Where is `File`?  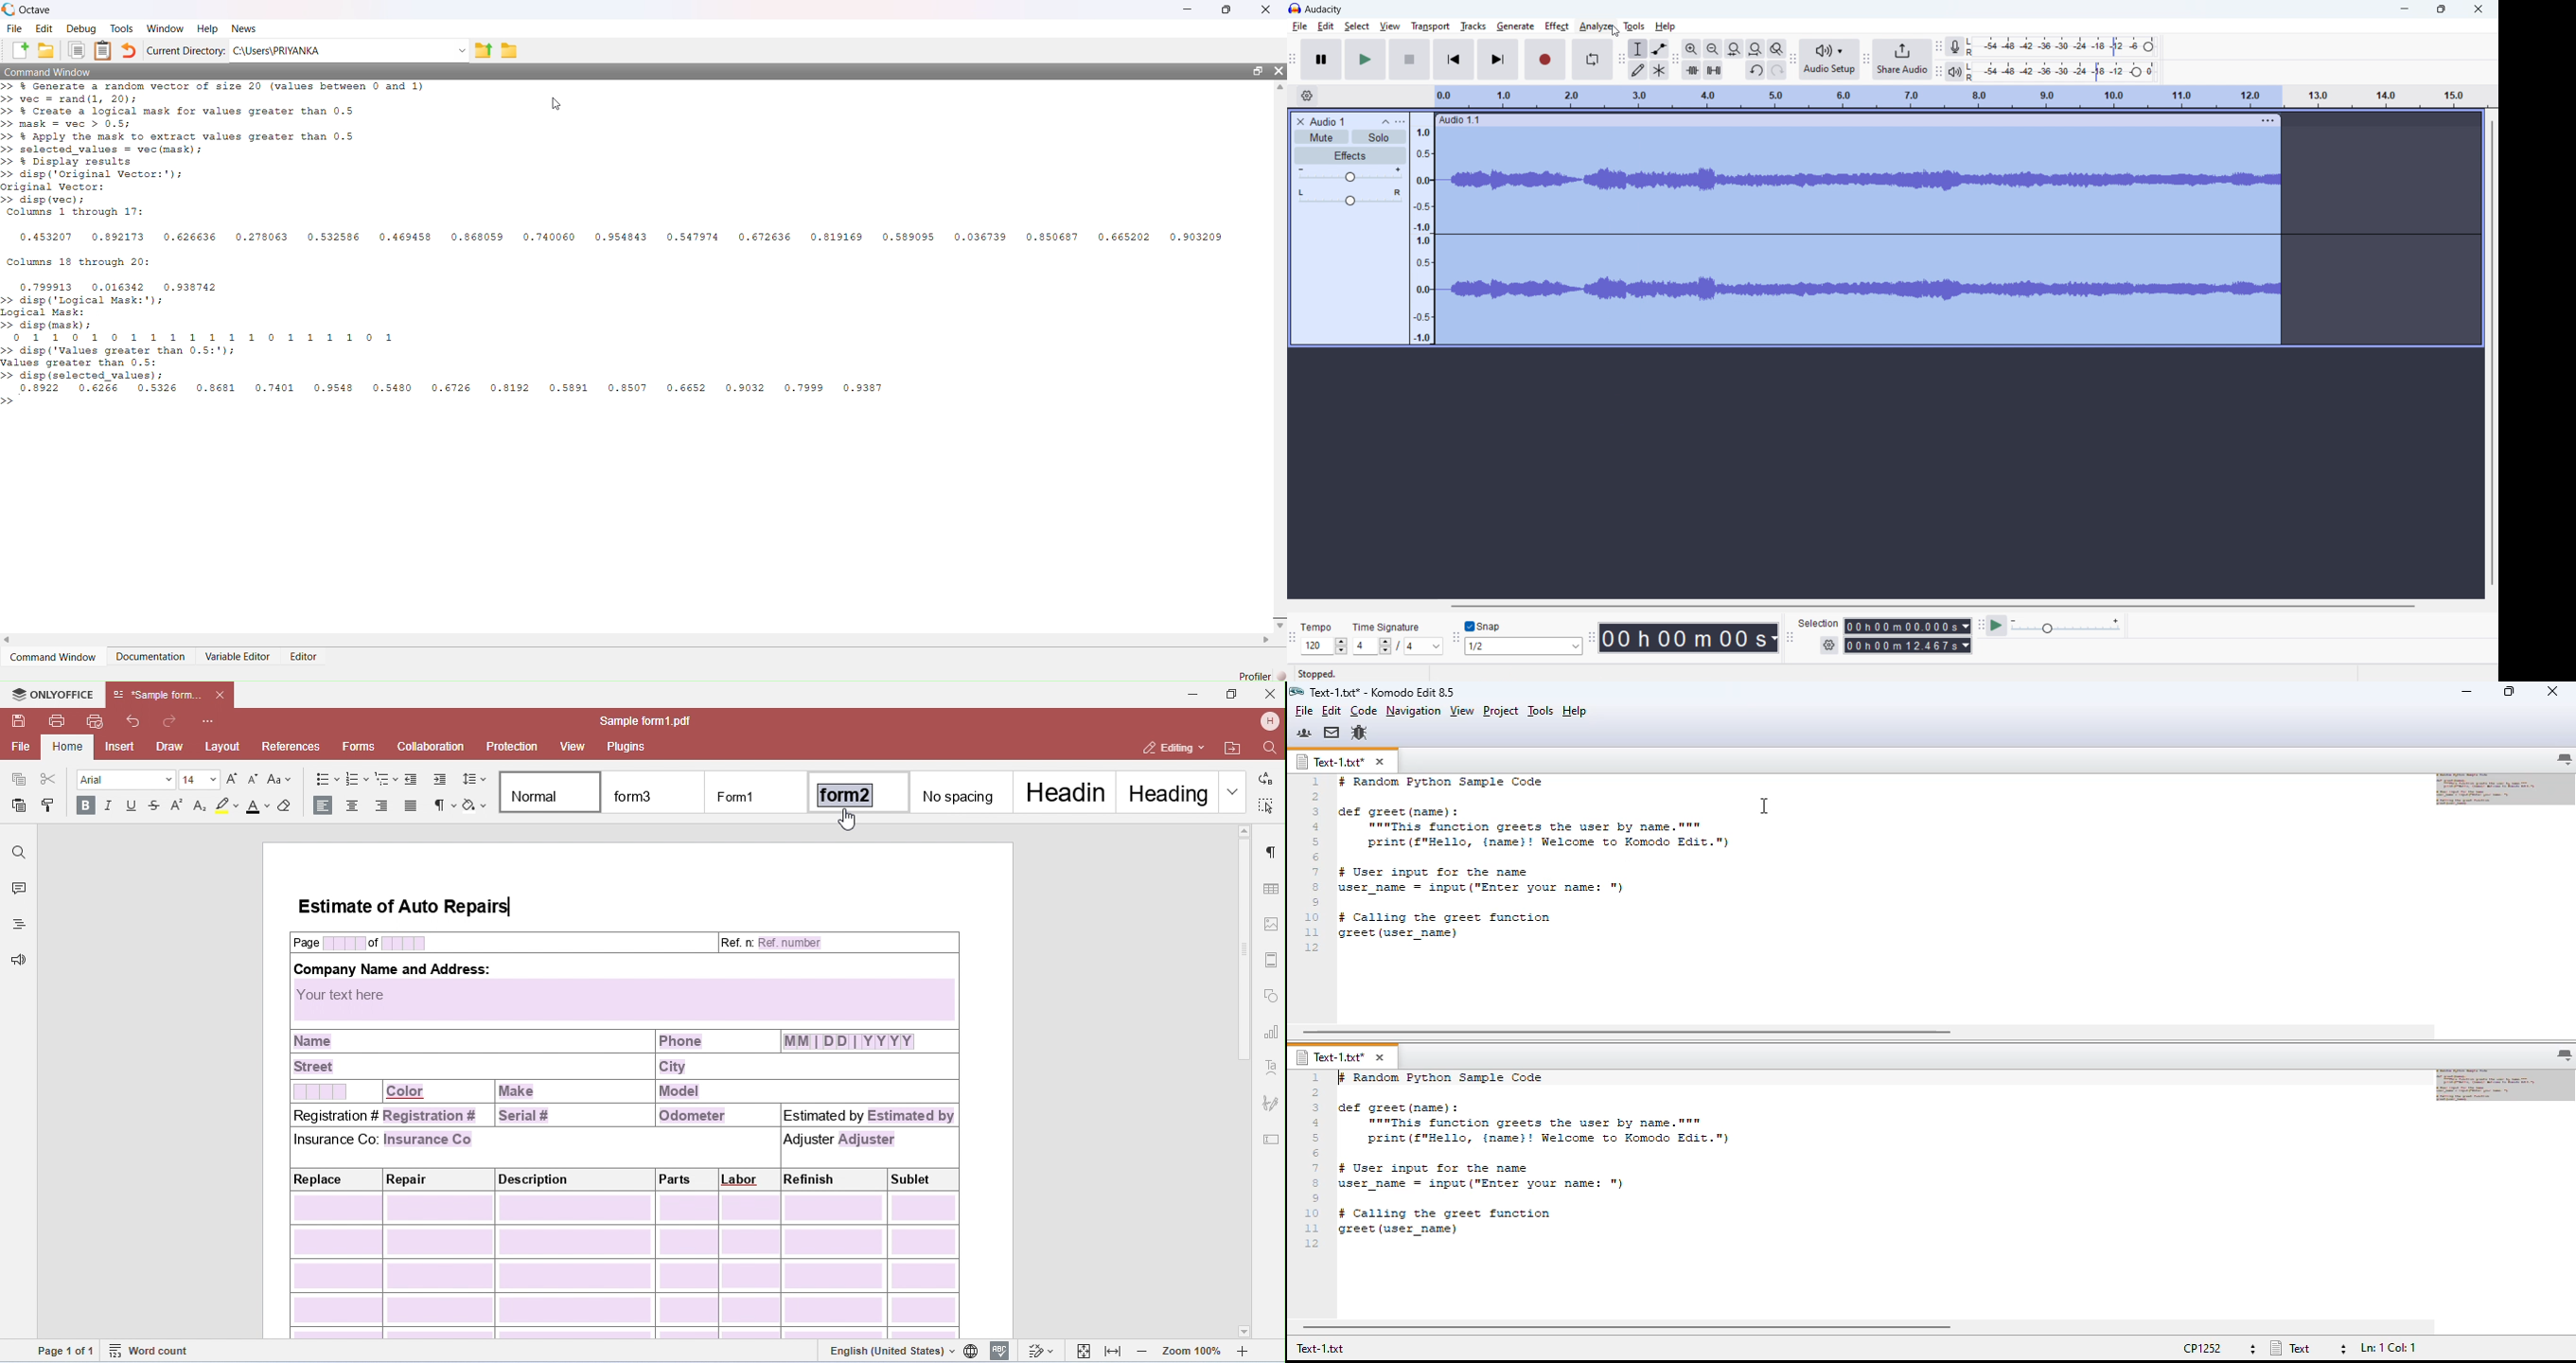
File is located at coordinates (12, 28).